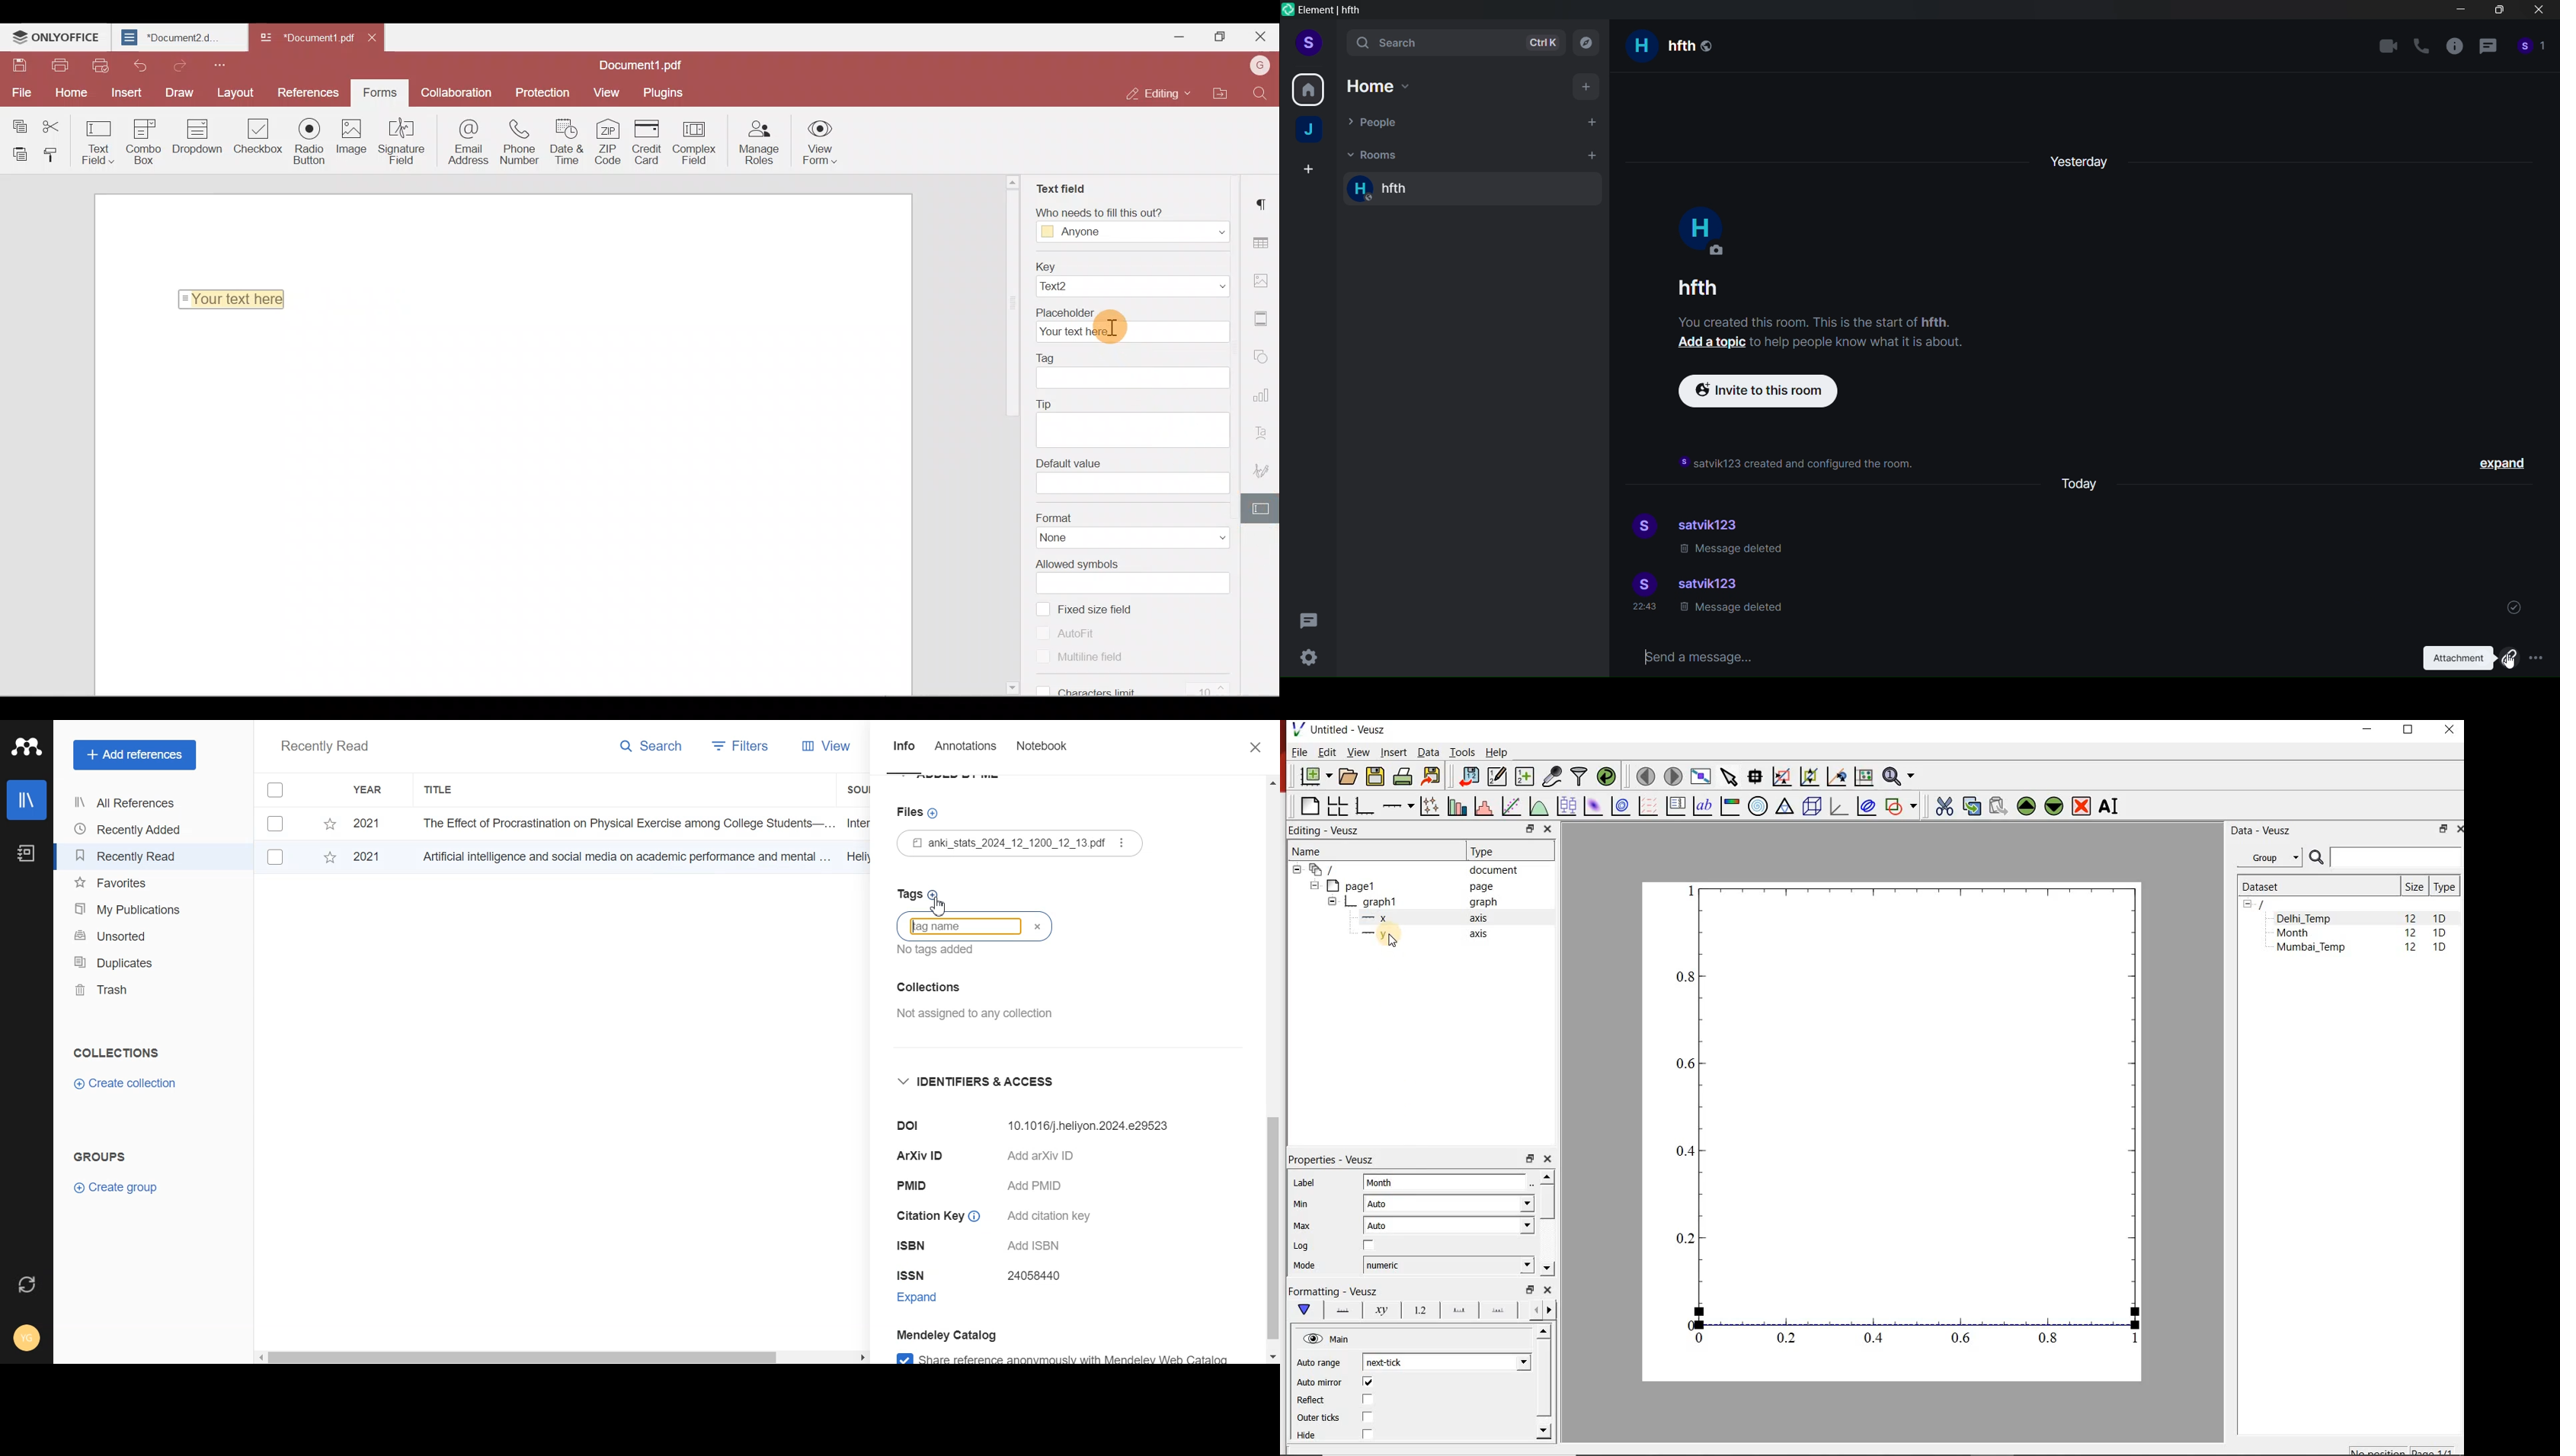 Image resolution: width=2576 pixels, height=1456 pixels. What do you see at coordinates (1076, 1356) in the screenshot?
I see `Share reference anonymously with mendeley web catlog` at bounding box center [1076, 1356].